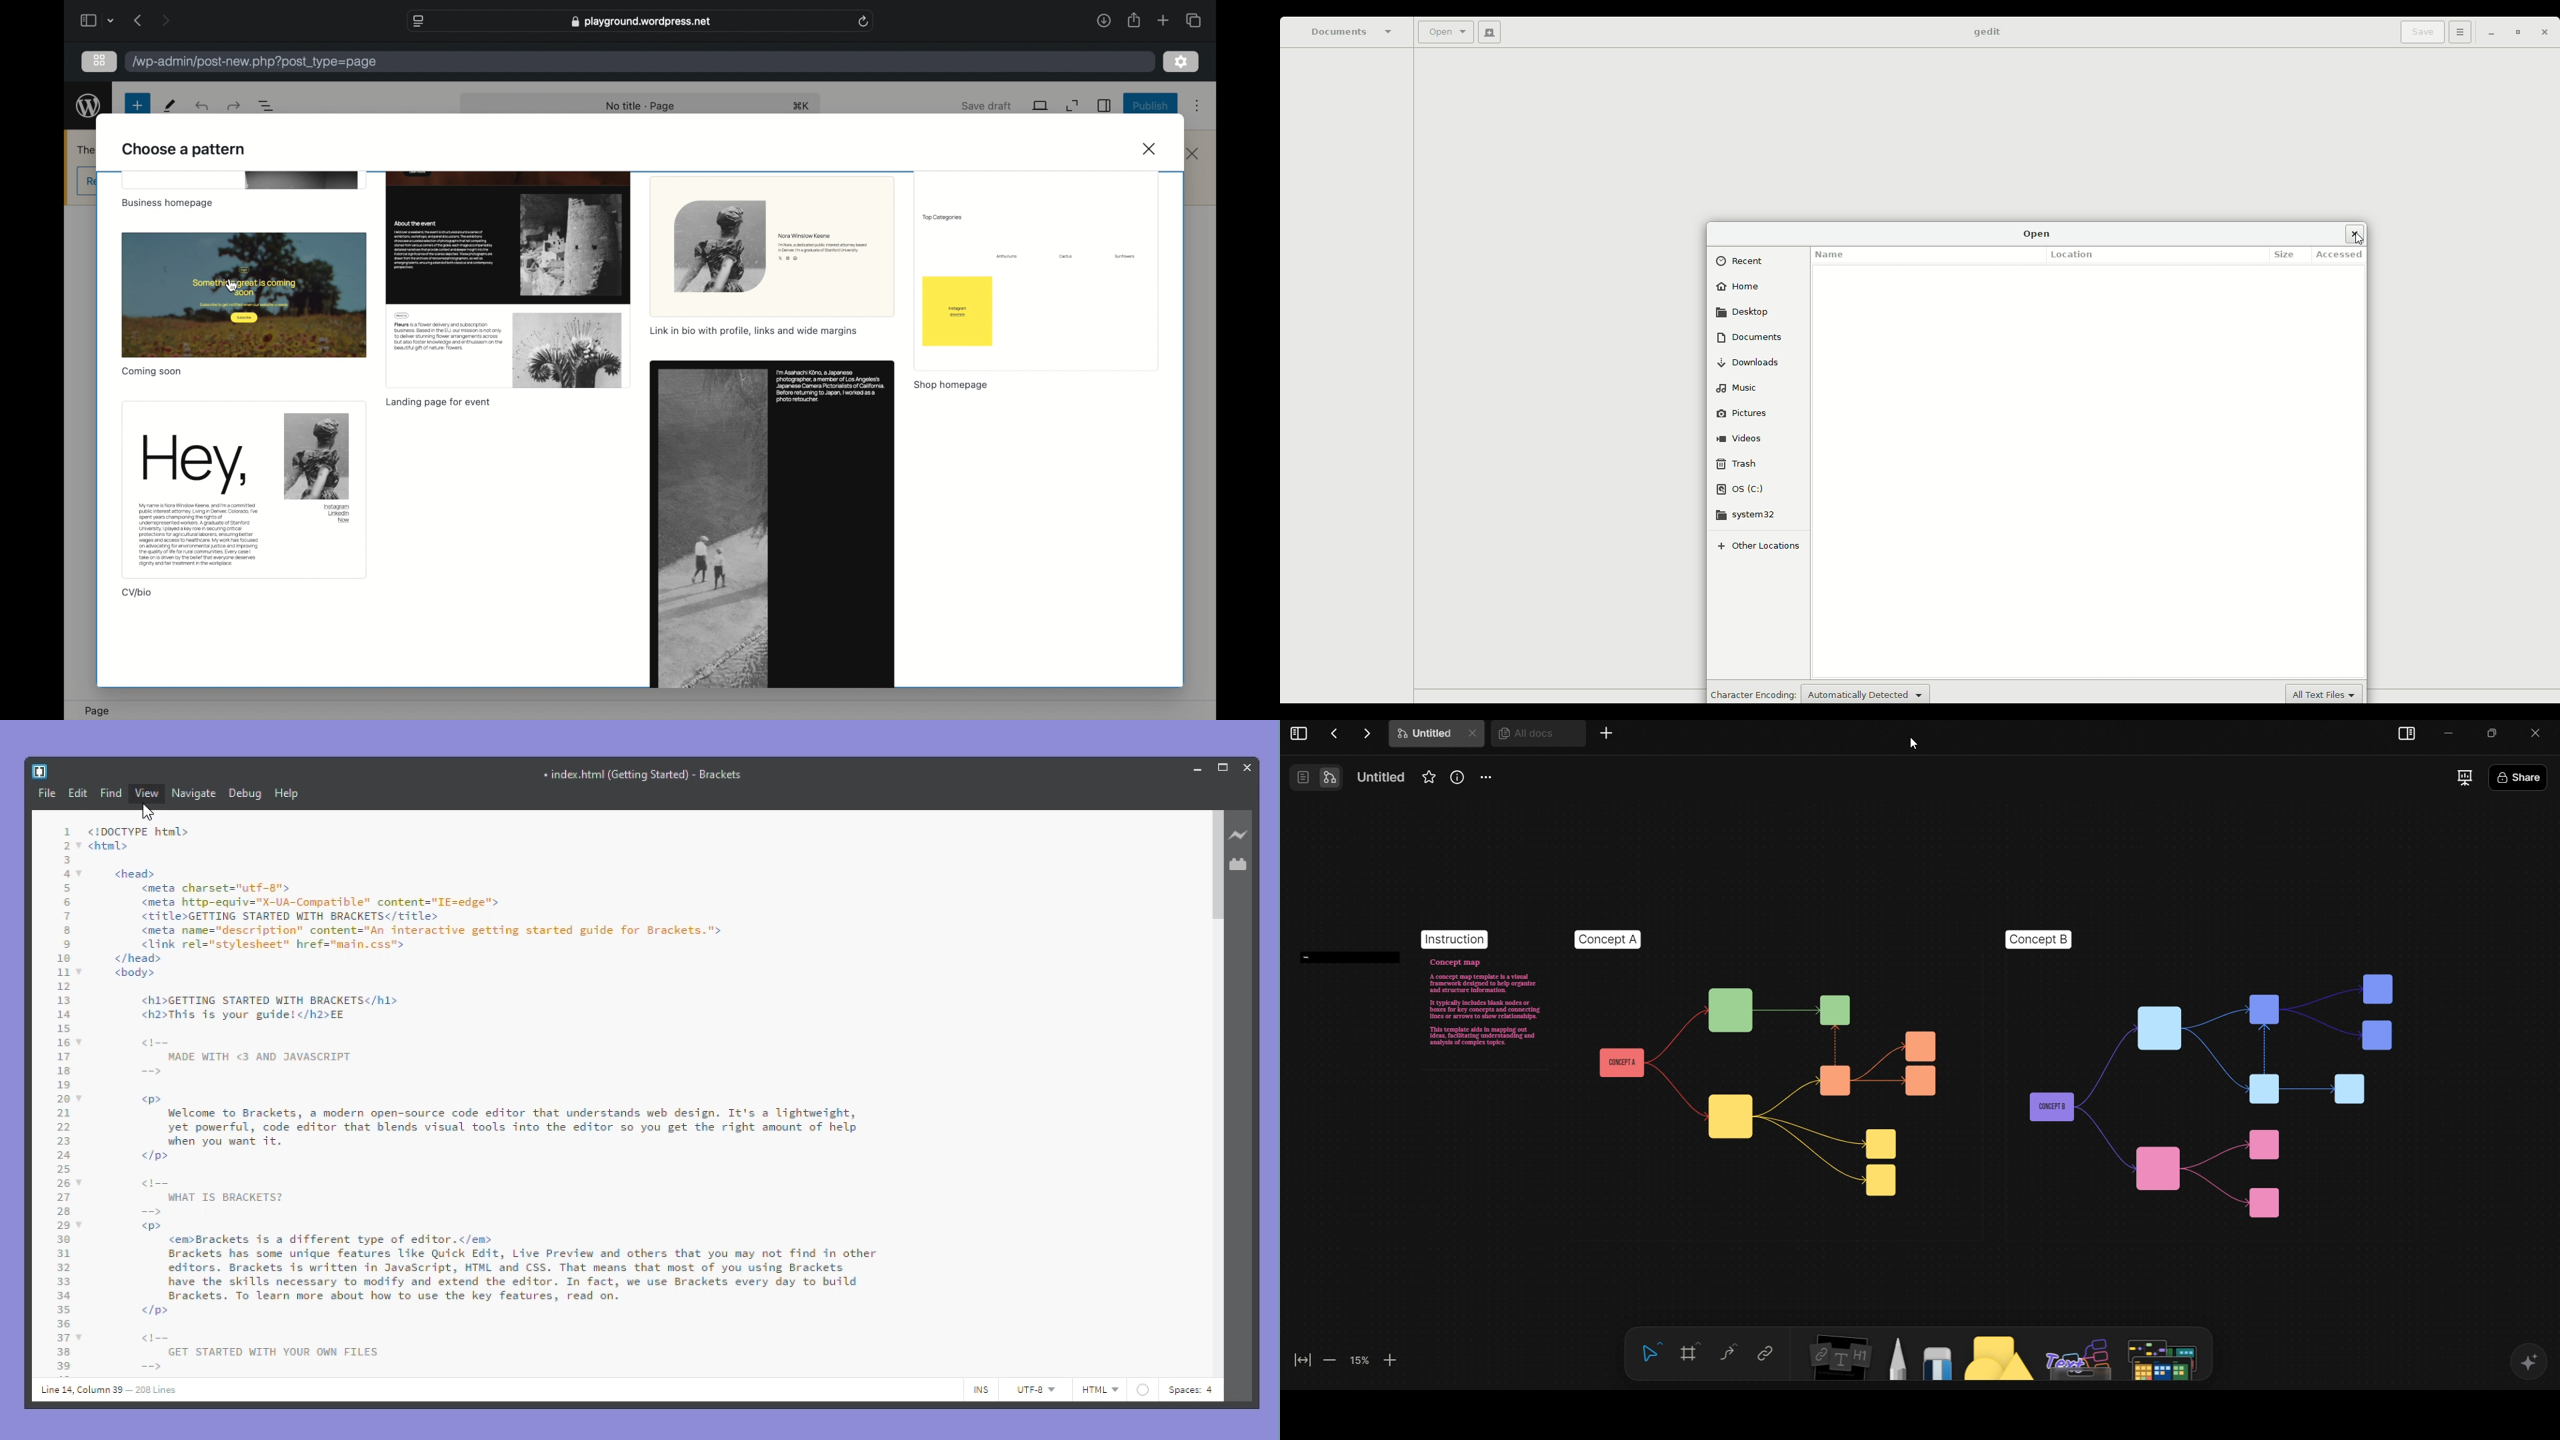 Image resolution: width=2576 pixels, height=1456 pixels. I want to click on preview, so click(243, 181).